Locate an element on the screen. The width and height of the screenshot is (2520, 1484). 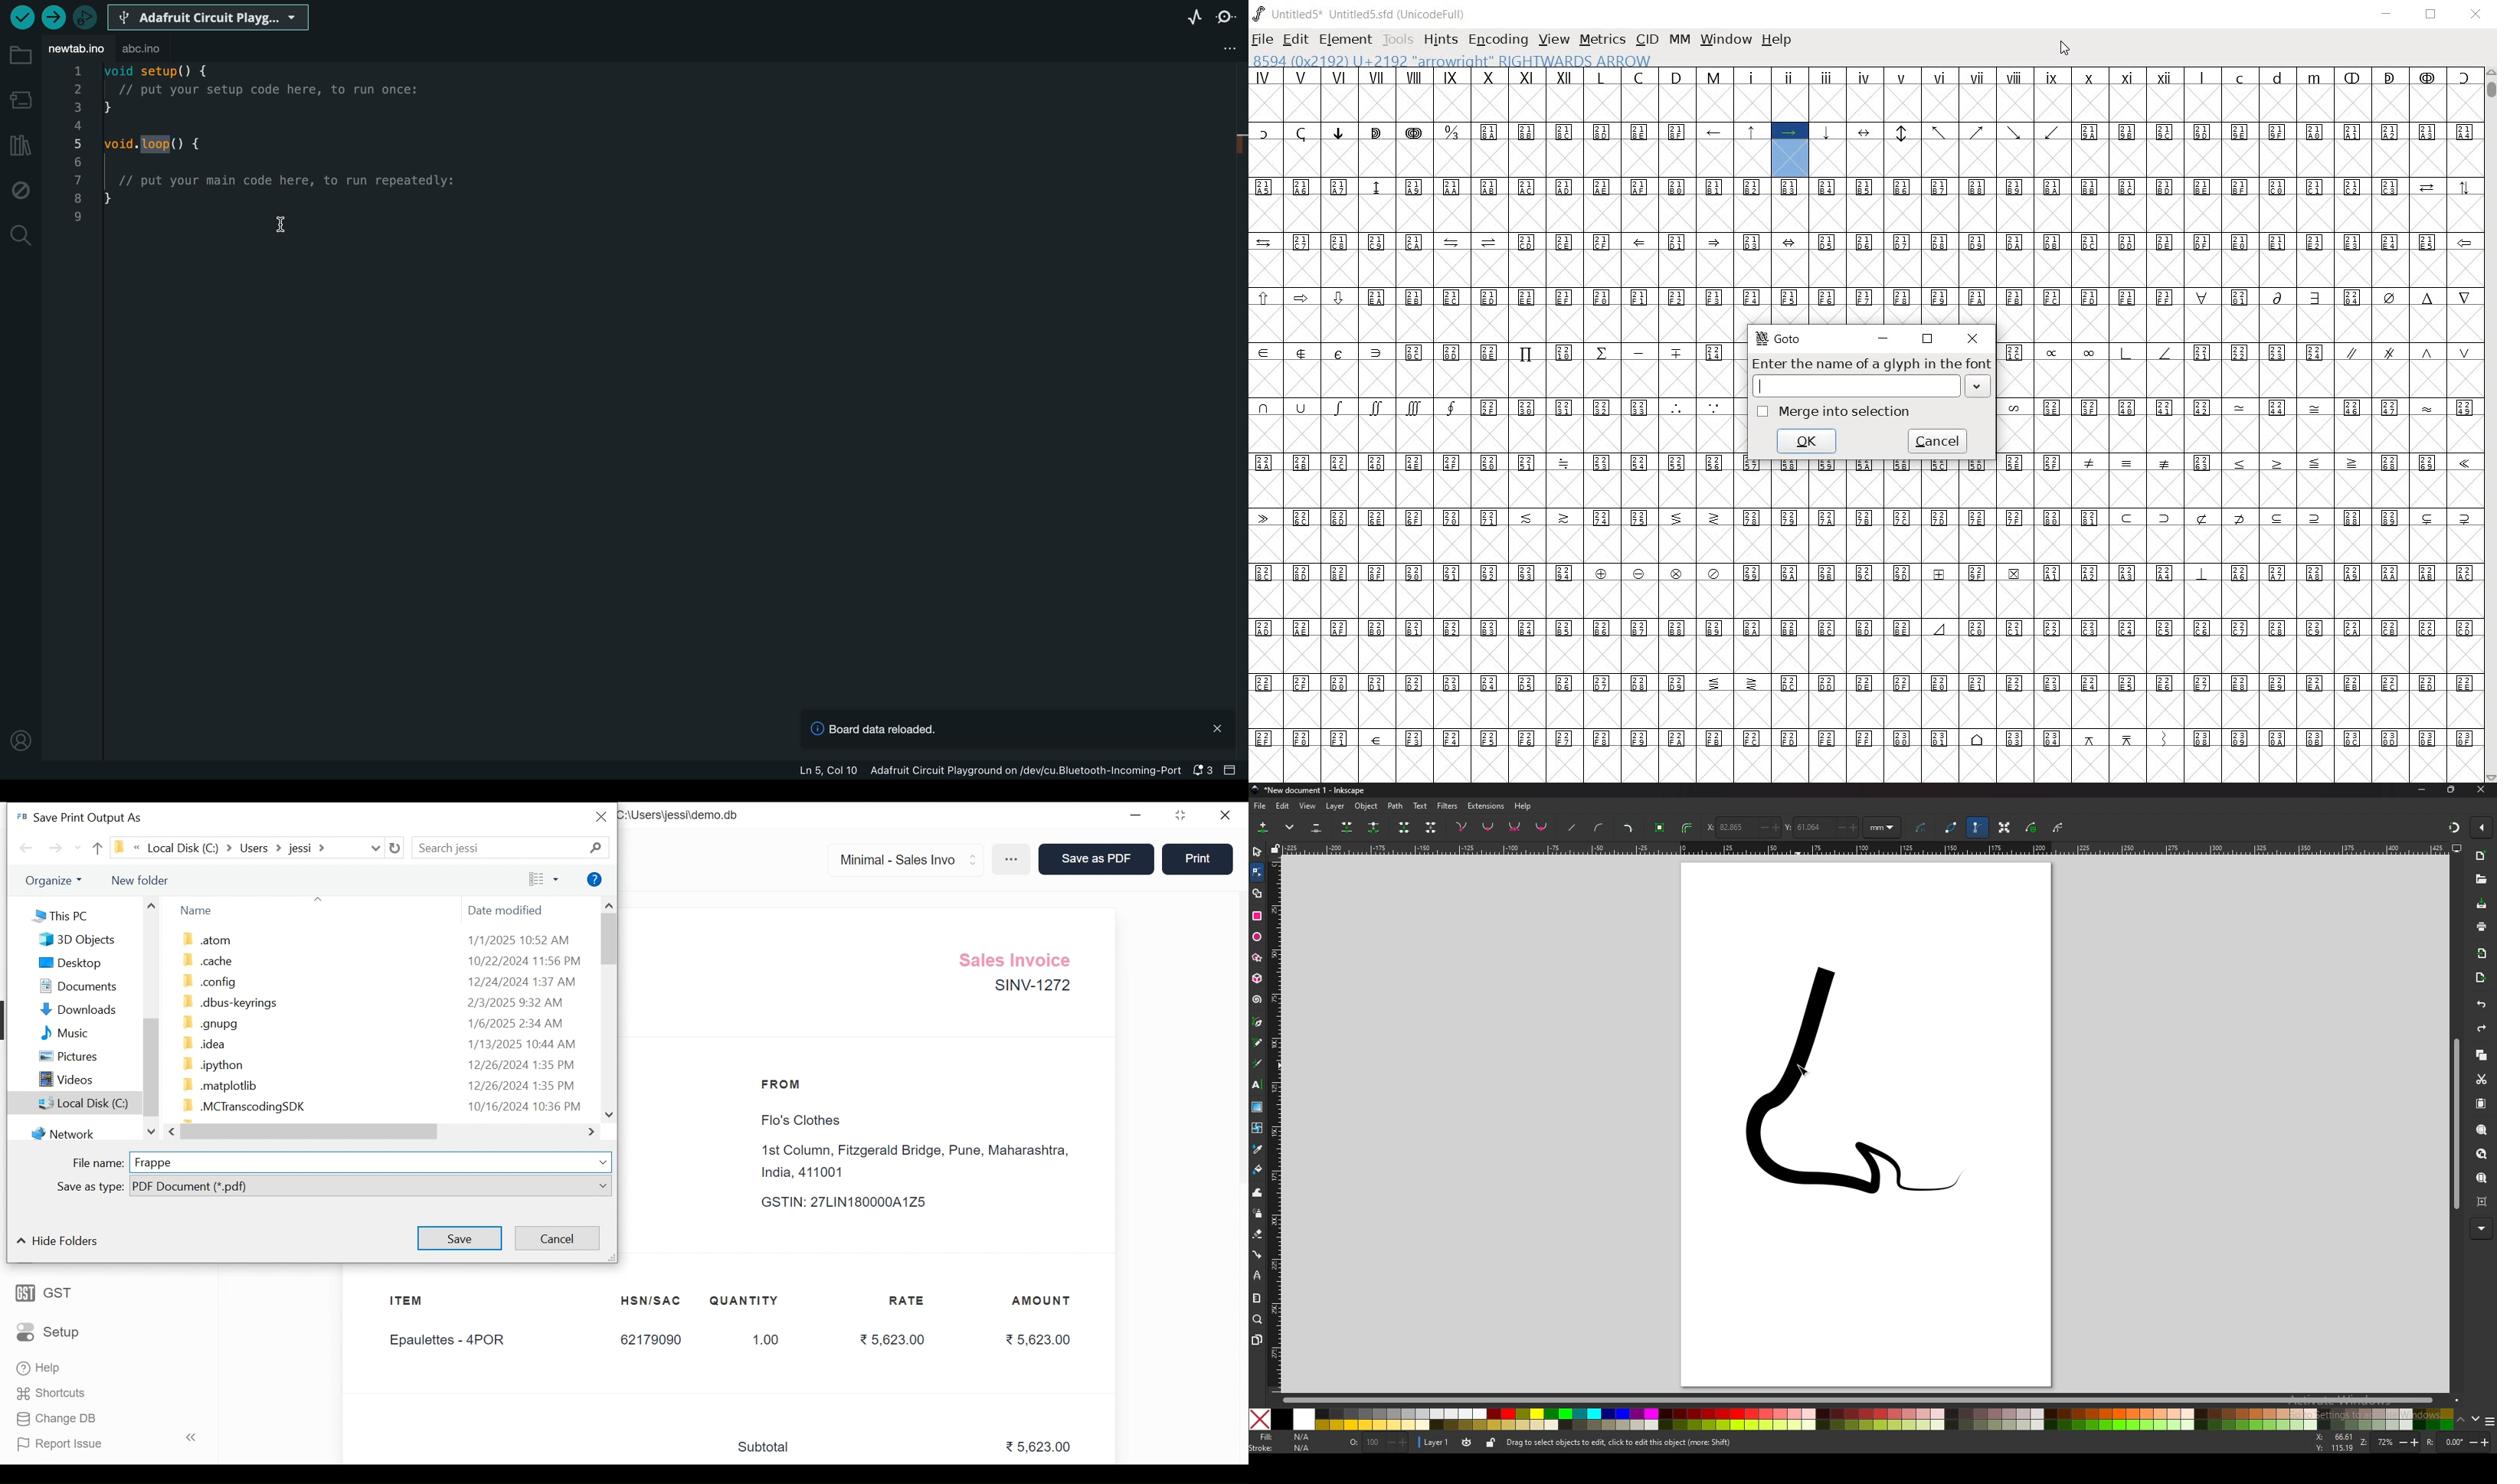
undo is located at coordinates (2479, 1005).